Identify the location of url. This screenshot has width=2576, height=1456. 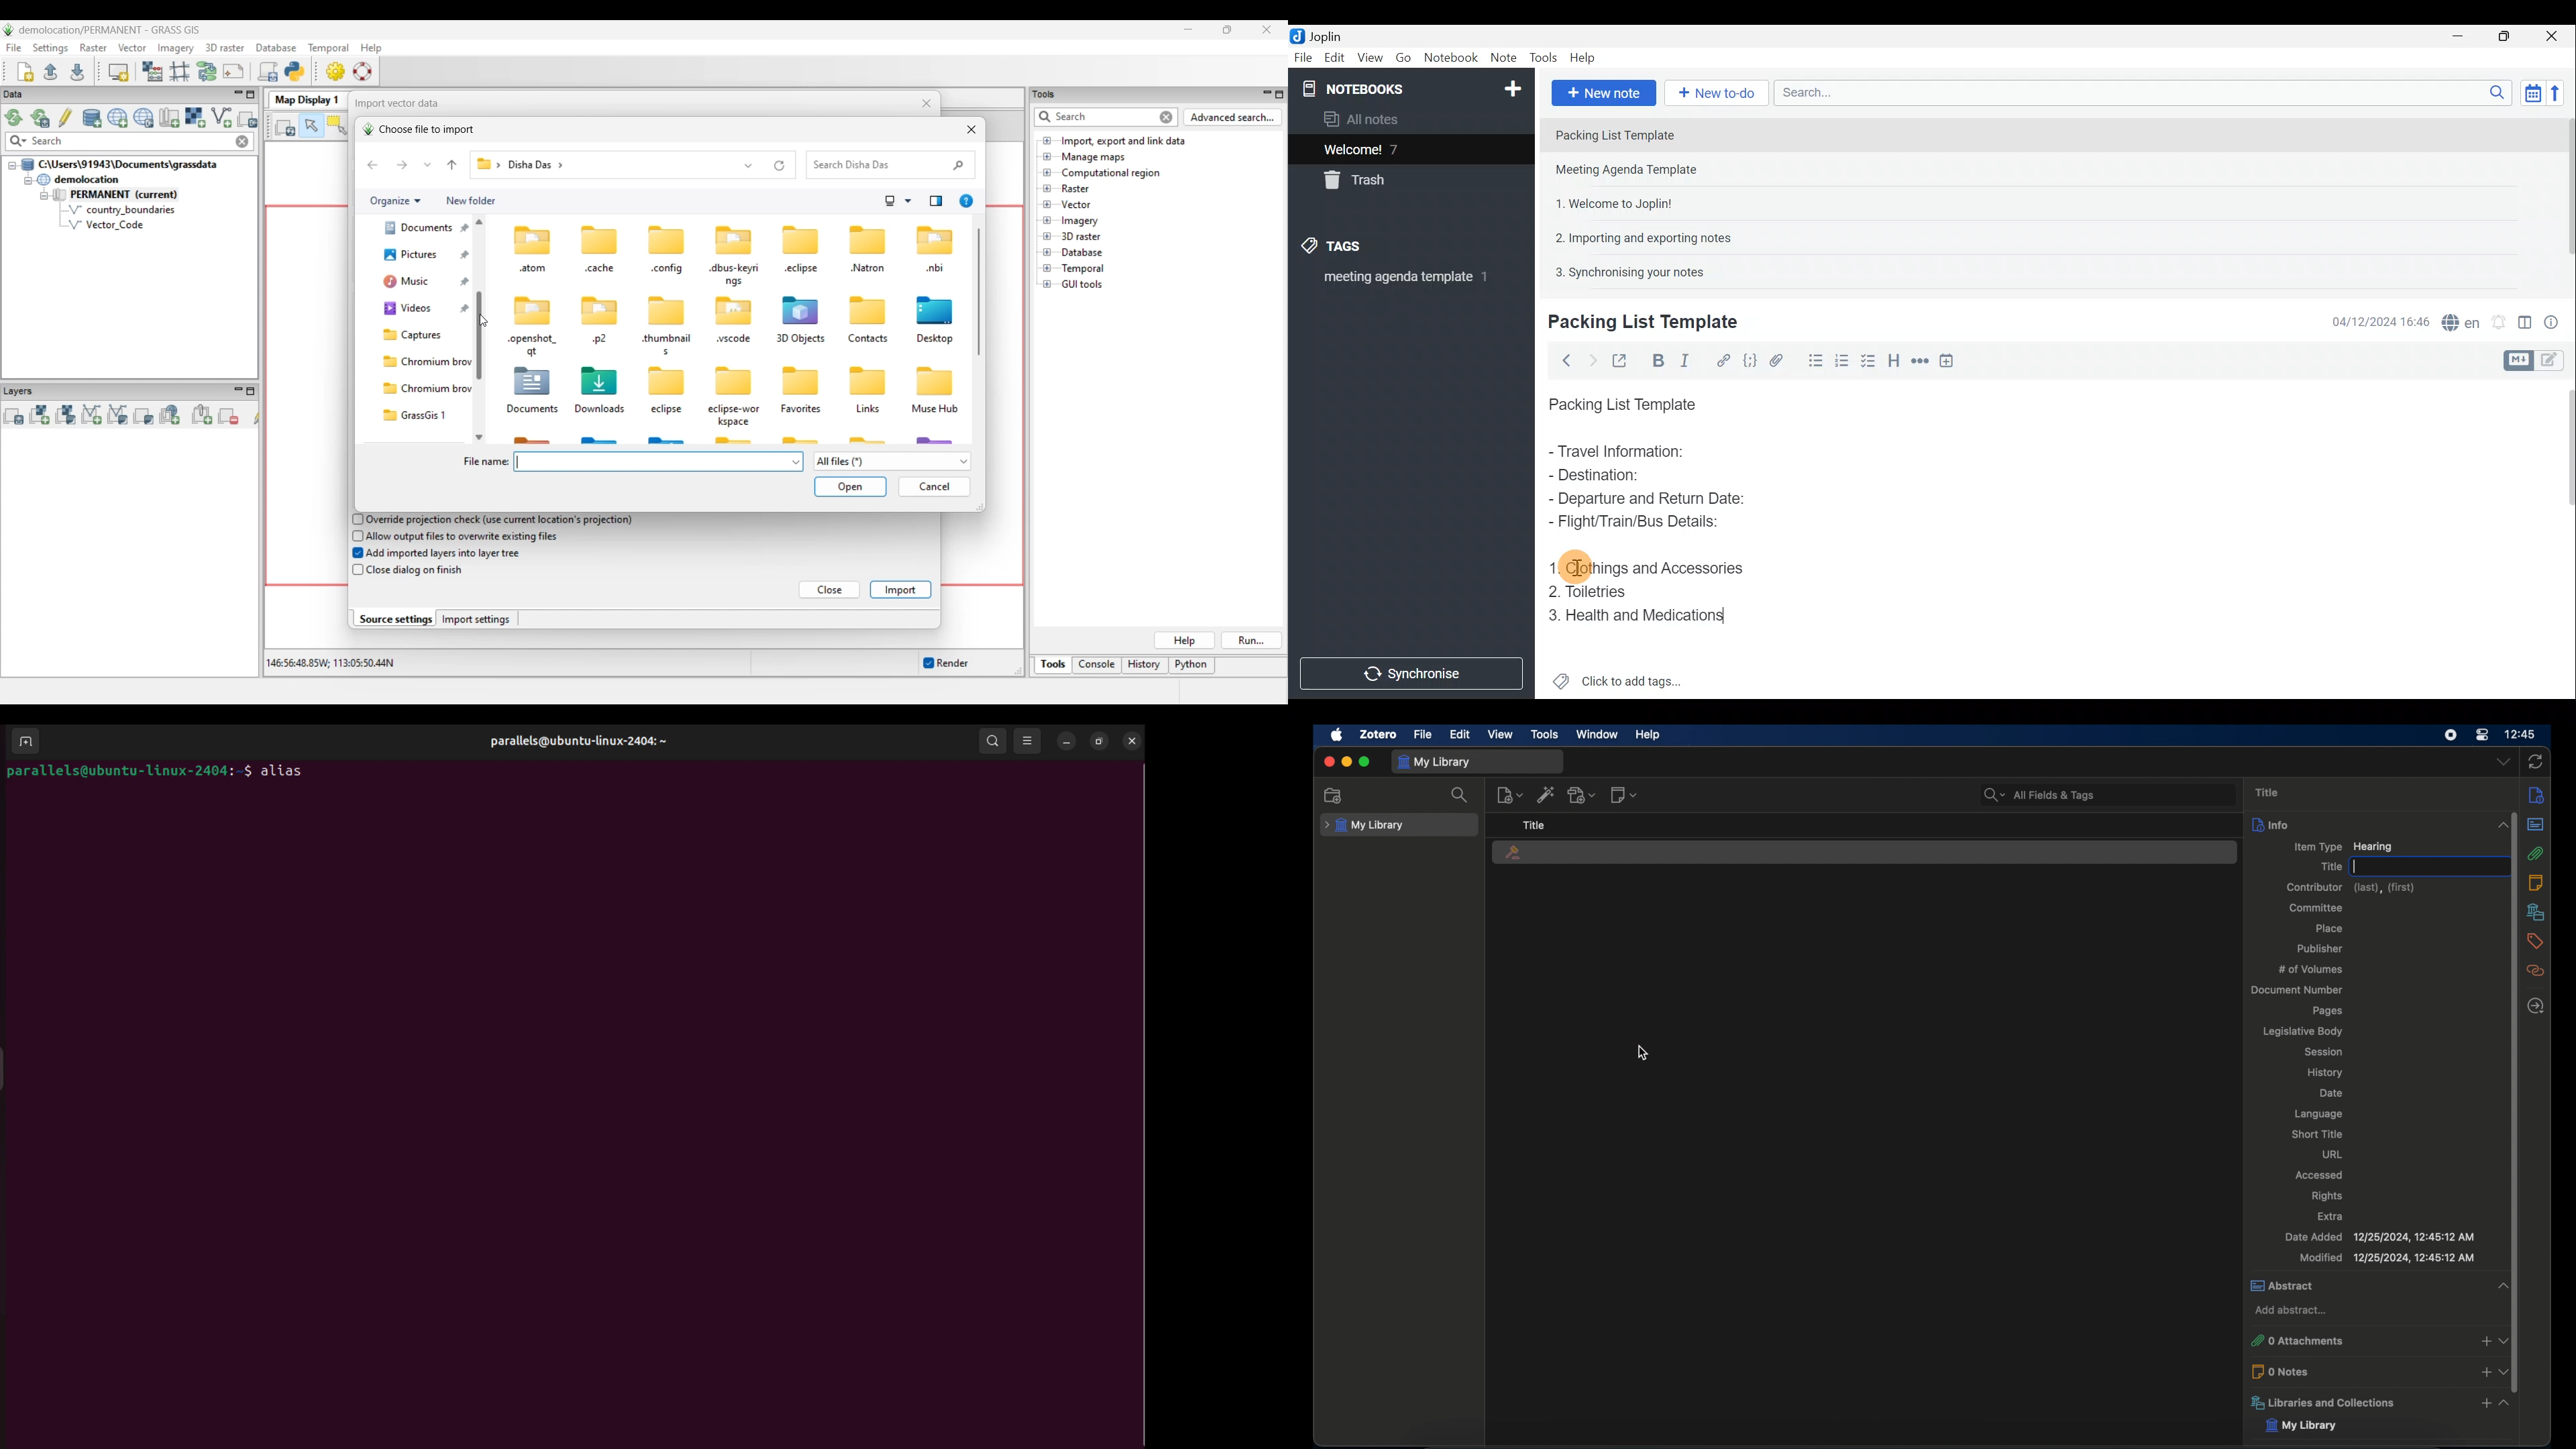
(2331, 1154).